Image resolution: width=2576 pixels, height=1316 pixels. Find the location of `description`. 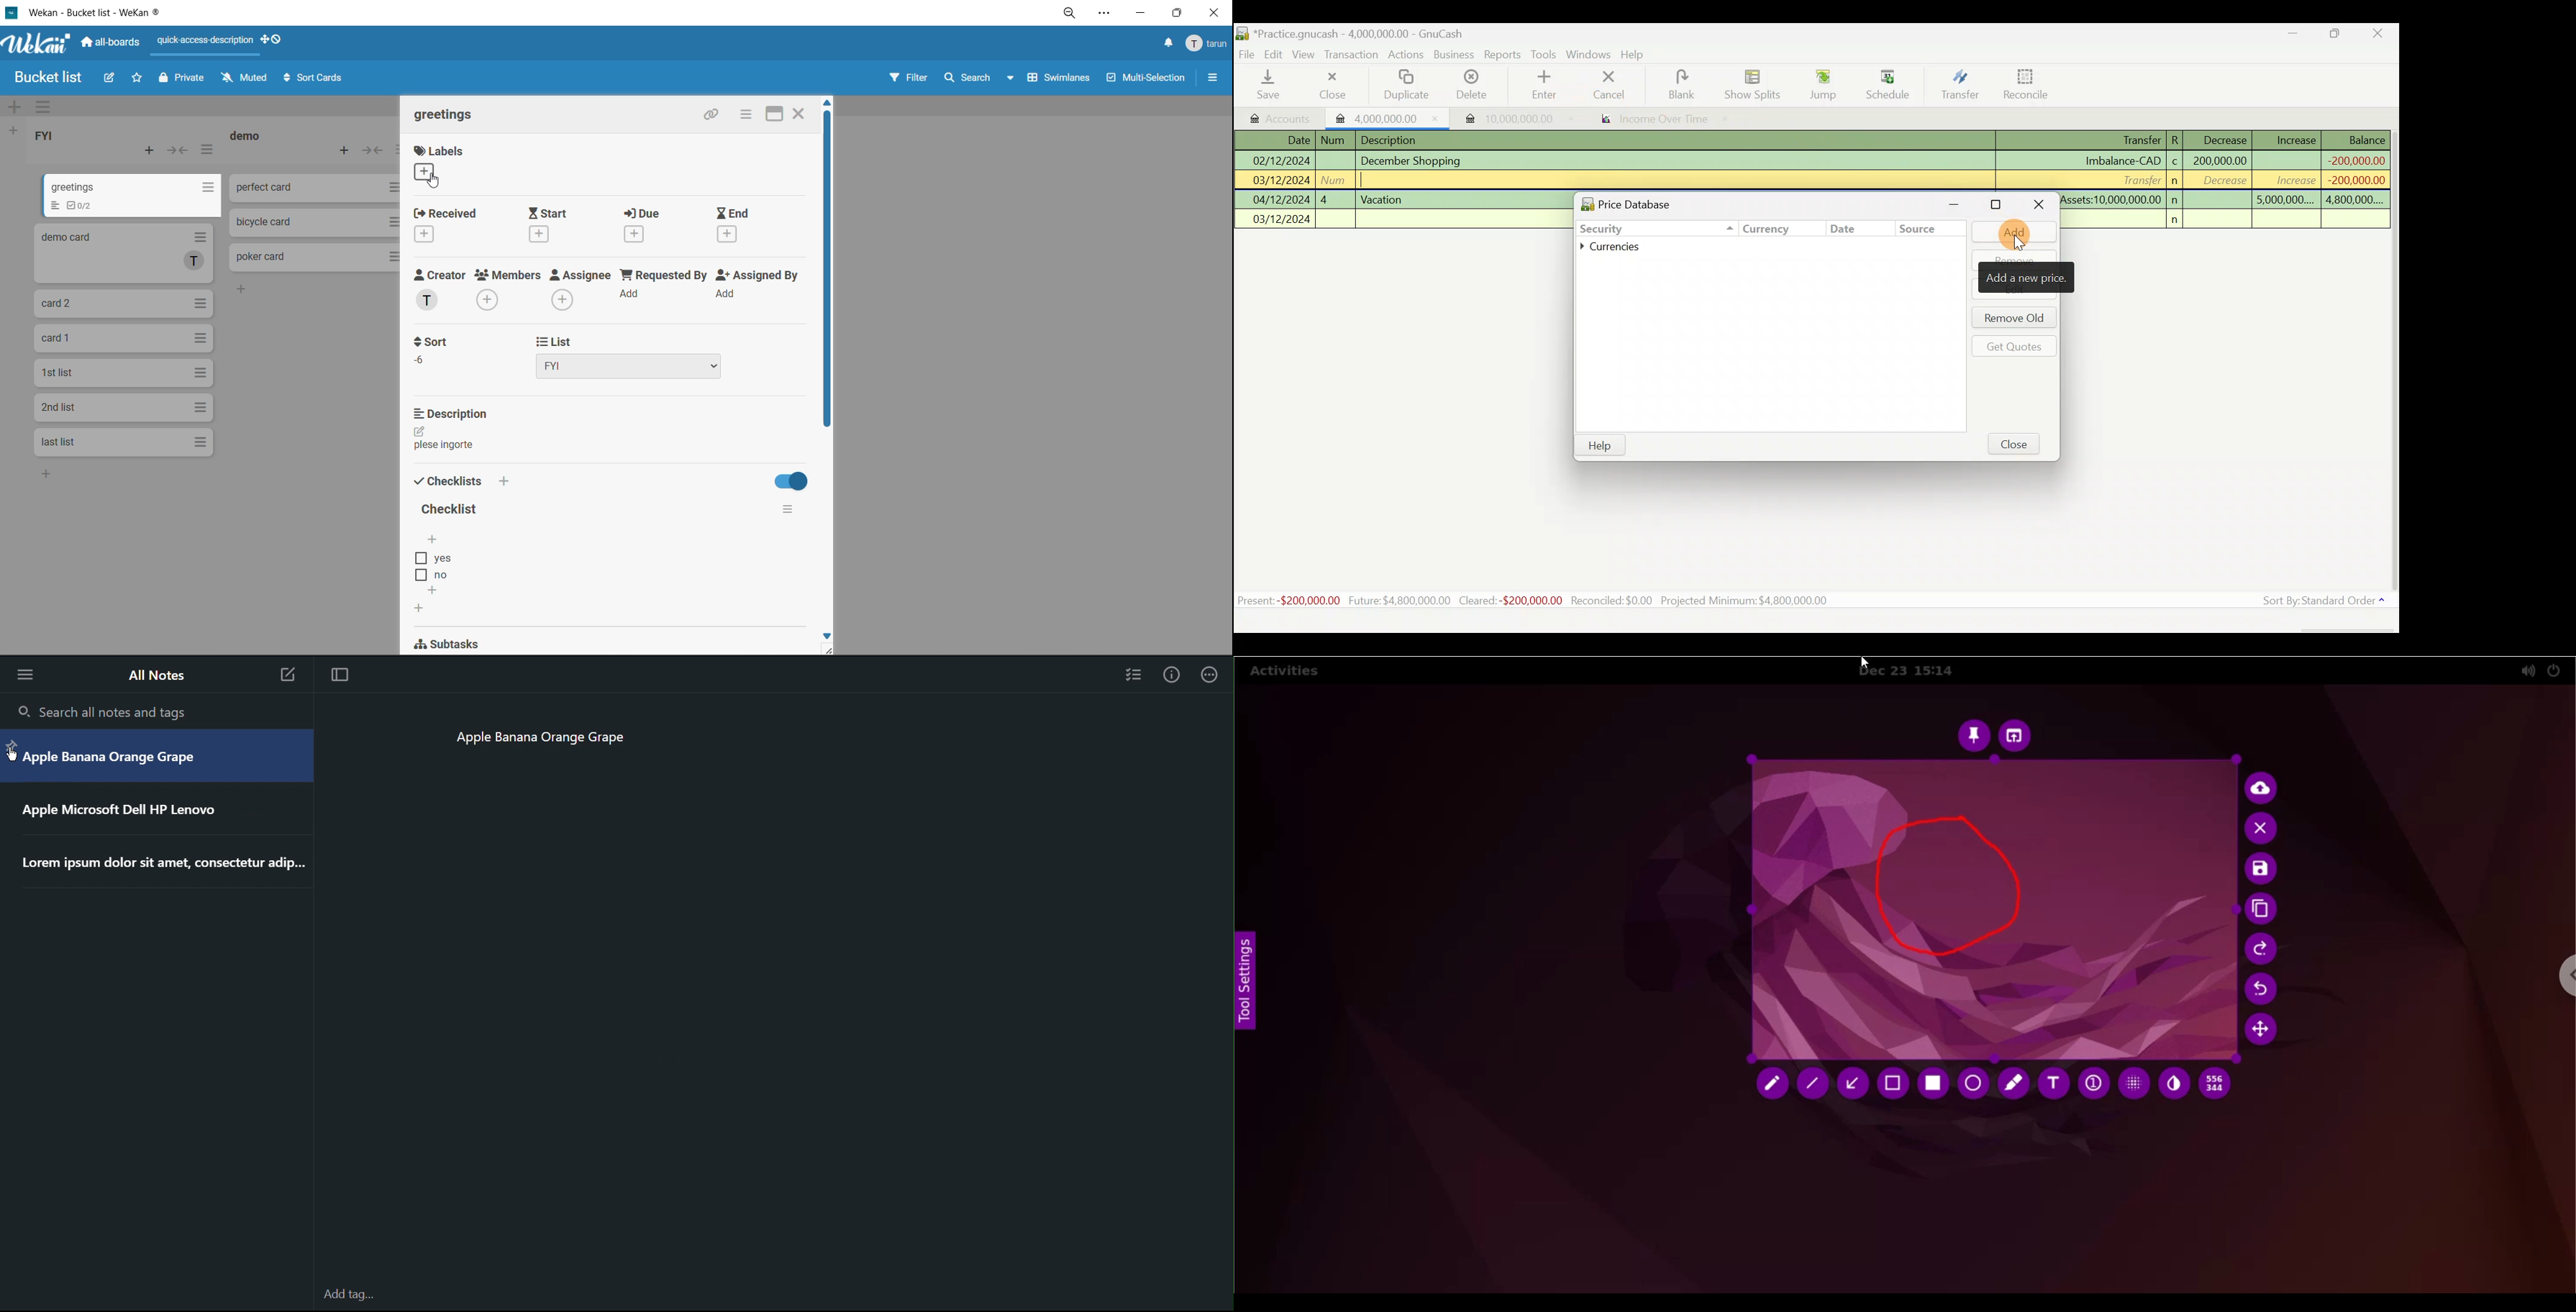

description is located at coordinates (451, 414).